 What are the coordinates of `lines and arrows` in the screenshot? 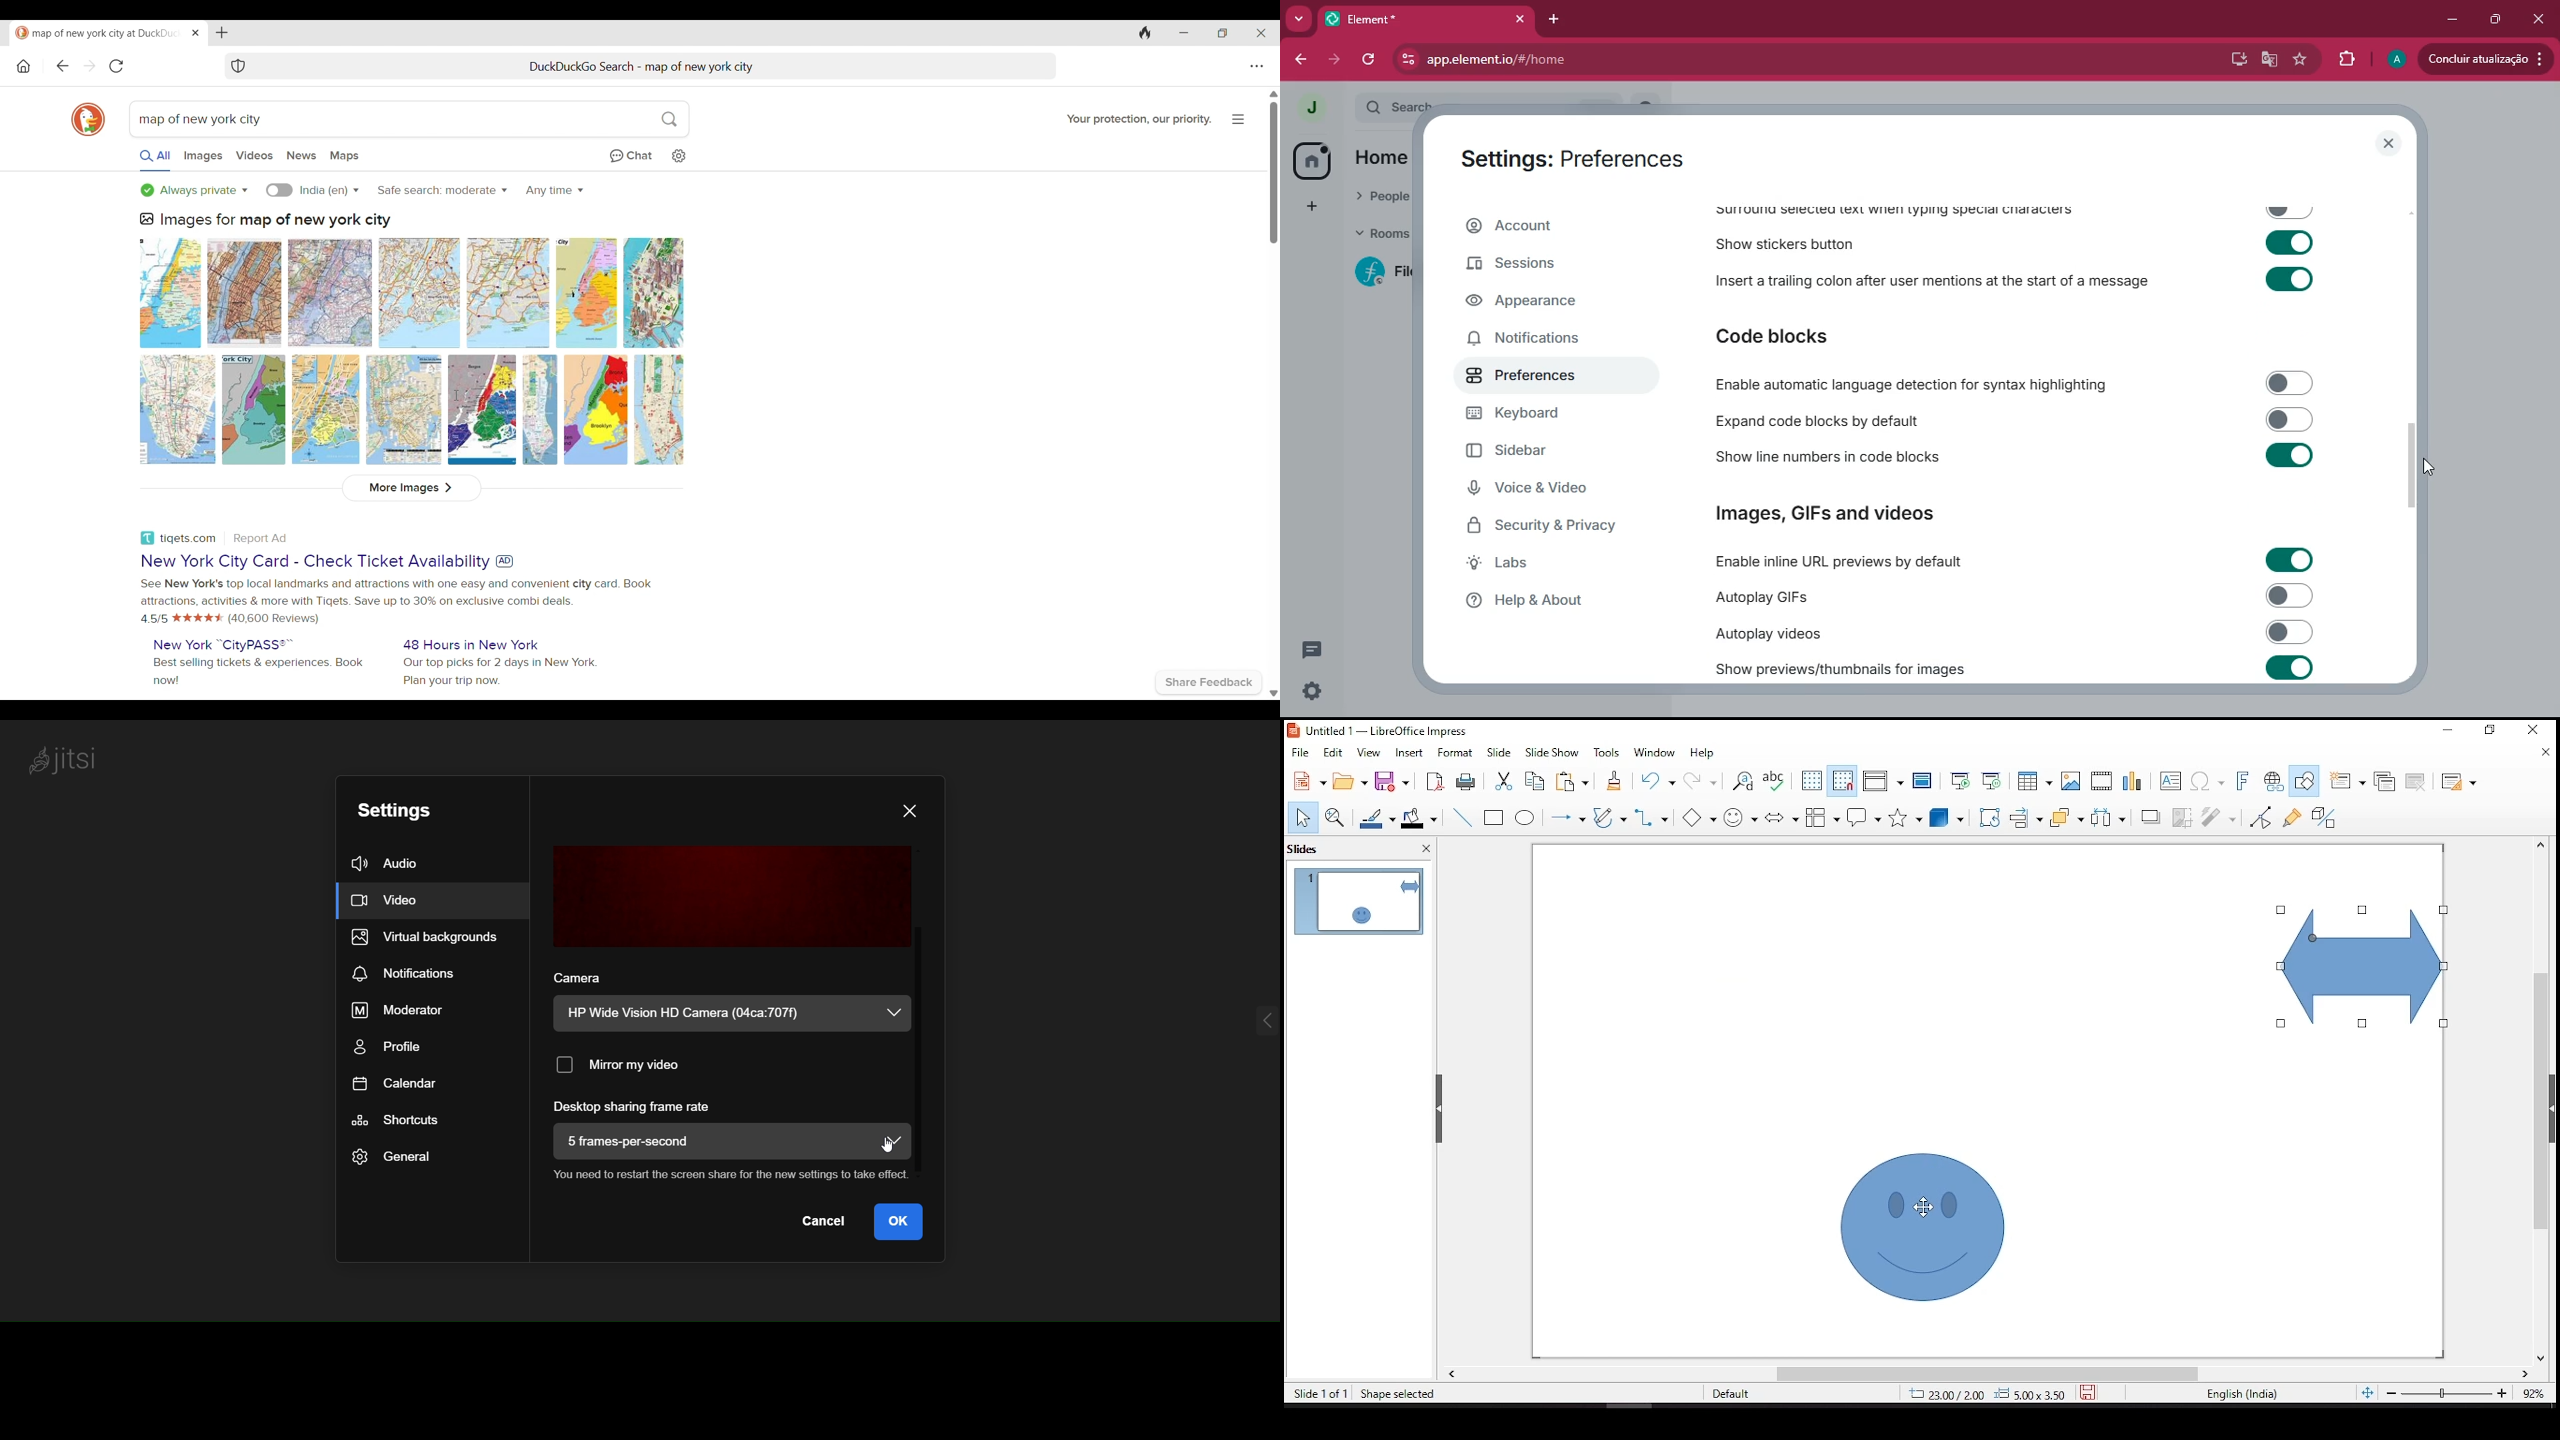 It's located at (1571, 817).